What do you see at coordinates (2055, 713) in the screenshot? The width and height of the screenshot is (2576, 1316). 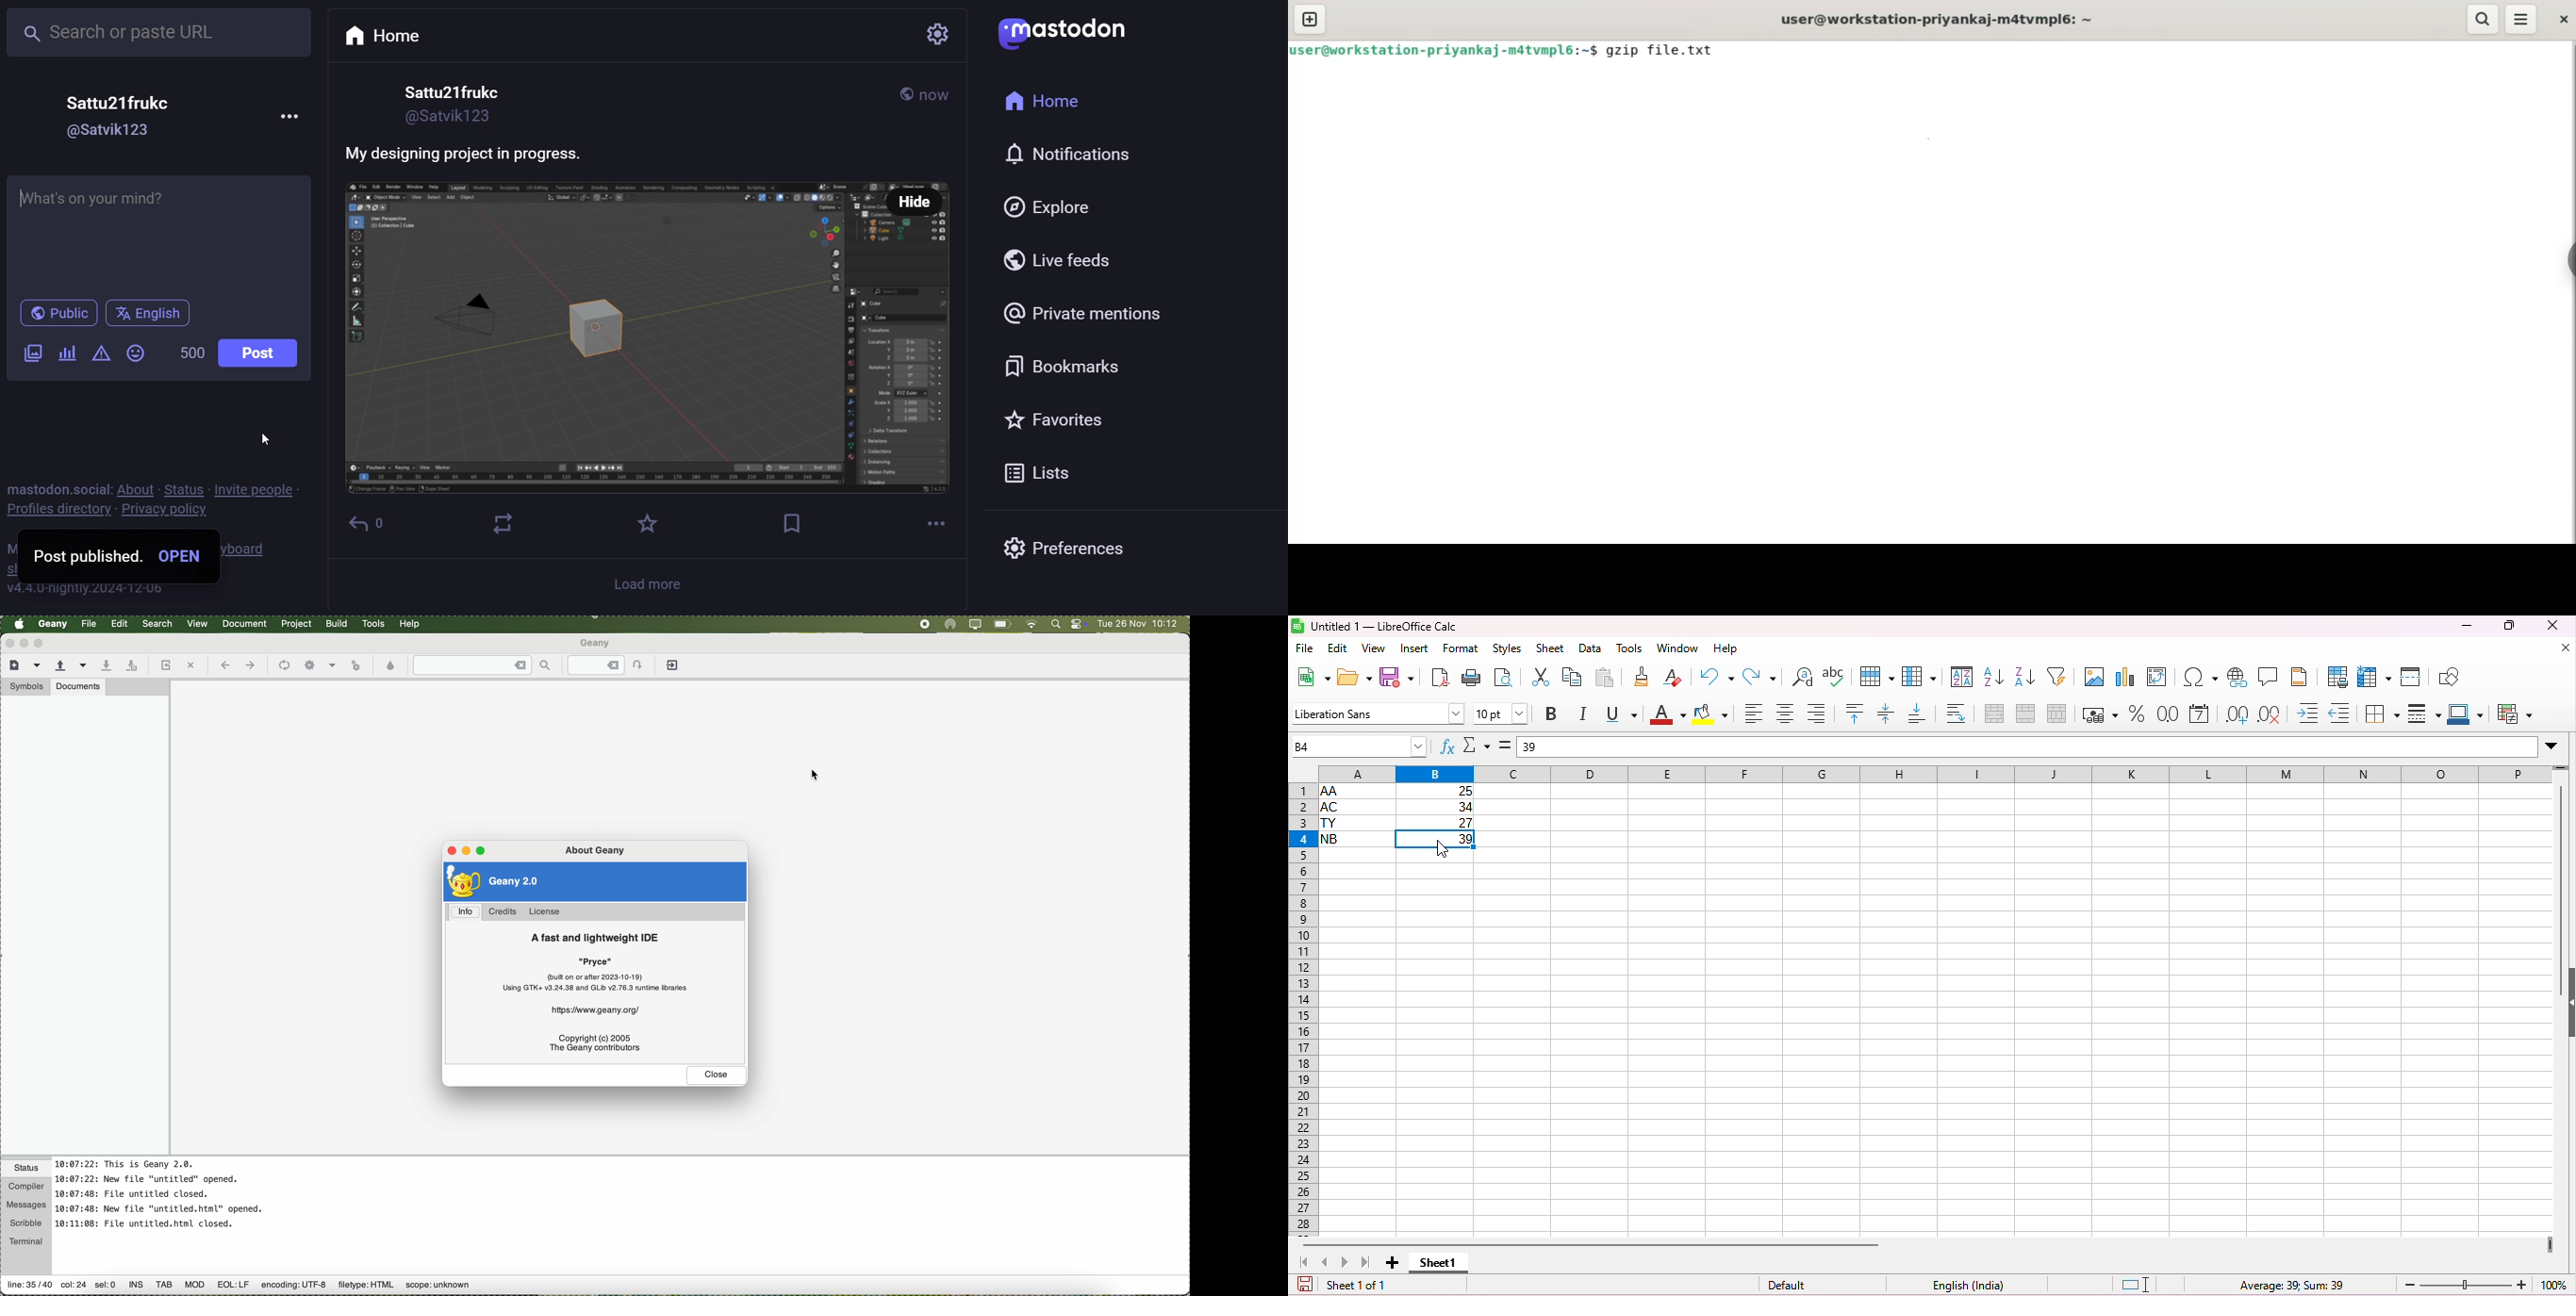 I see `unmerge` at bounding box center [2055, 713].